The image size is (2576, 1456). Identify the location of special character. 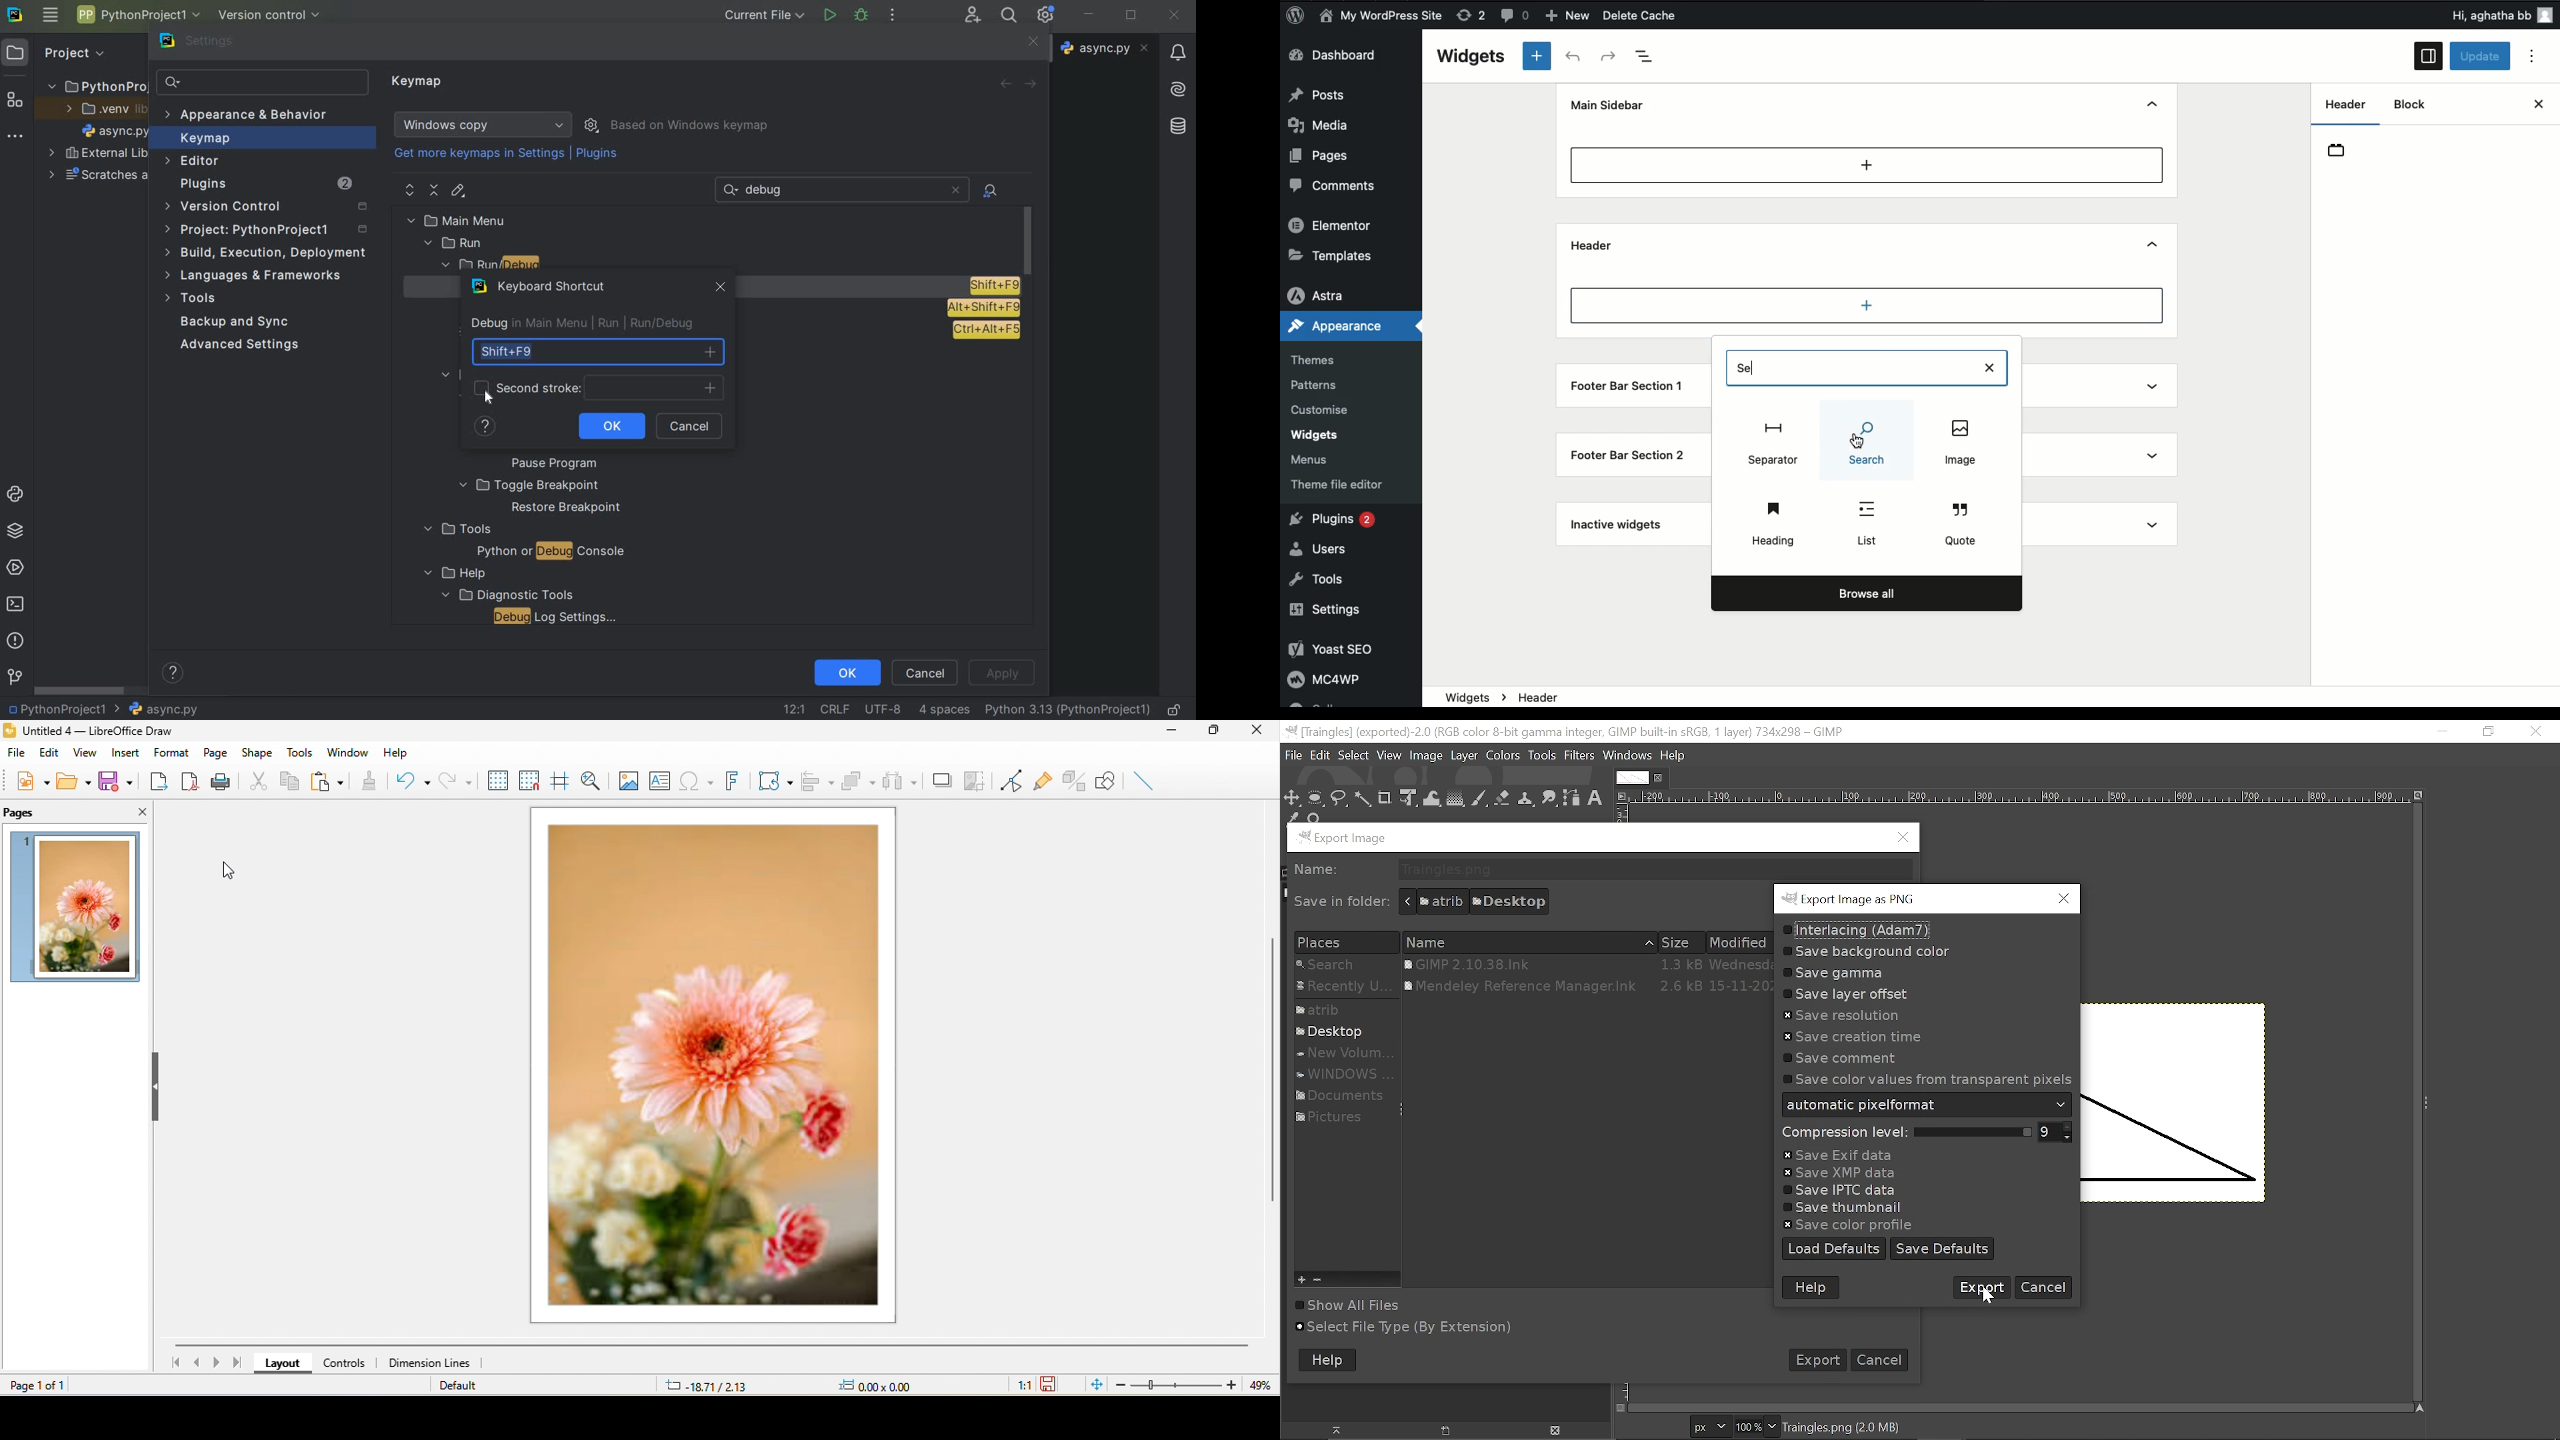
(695, 783).